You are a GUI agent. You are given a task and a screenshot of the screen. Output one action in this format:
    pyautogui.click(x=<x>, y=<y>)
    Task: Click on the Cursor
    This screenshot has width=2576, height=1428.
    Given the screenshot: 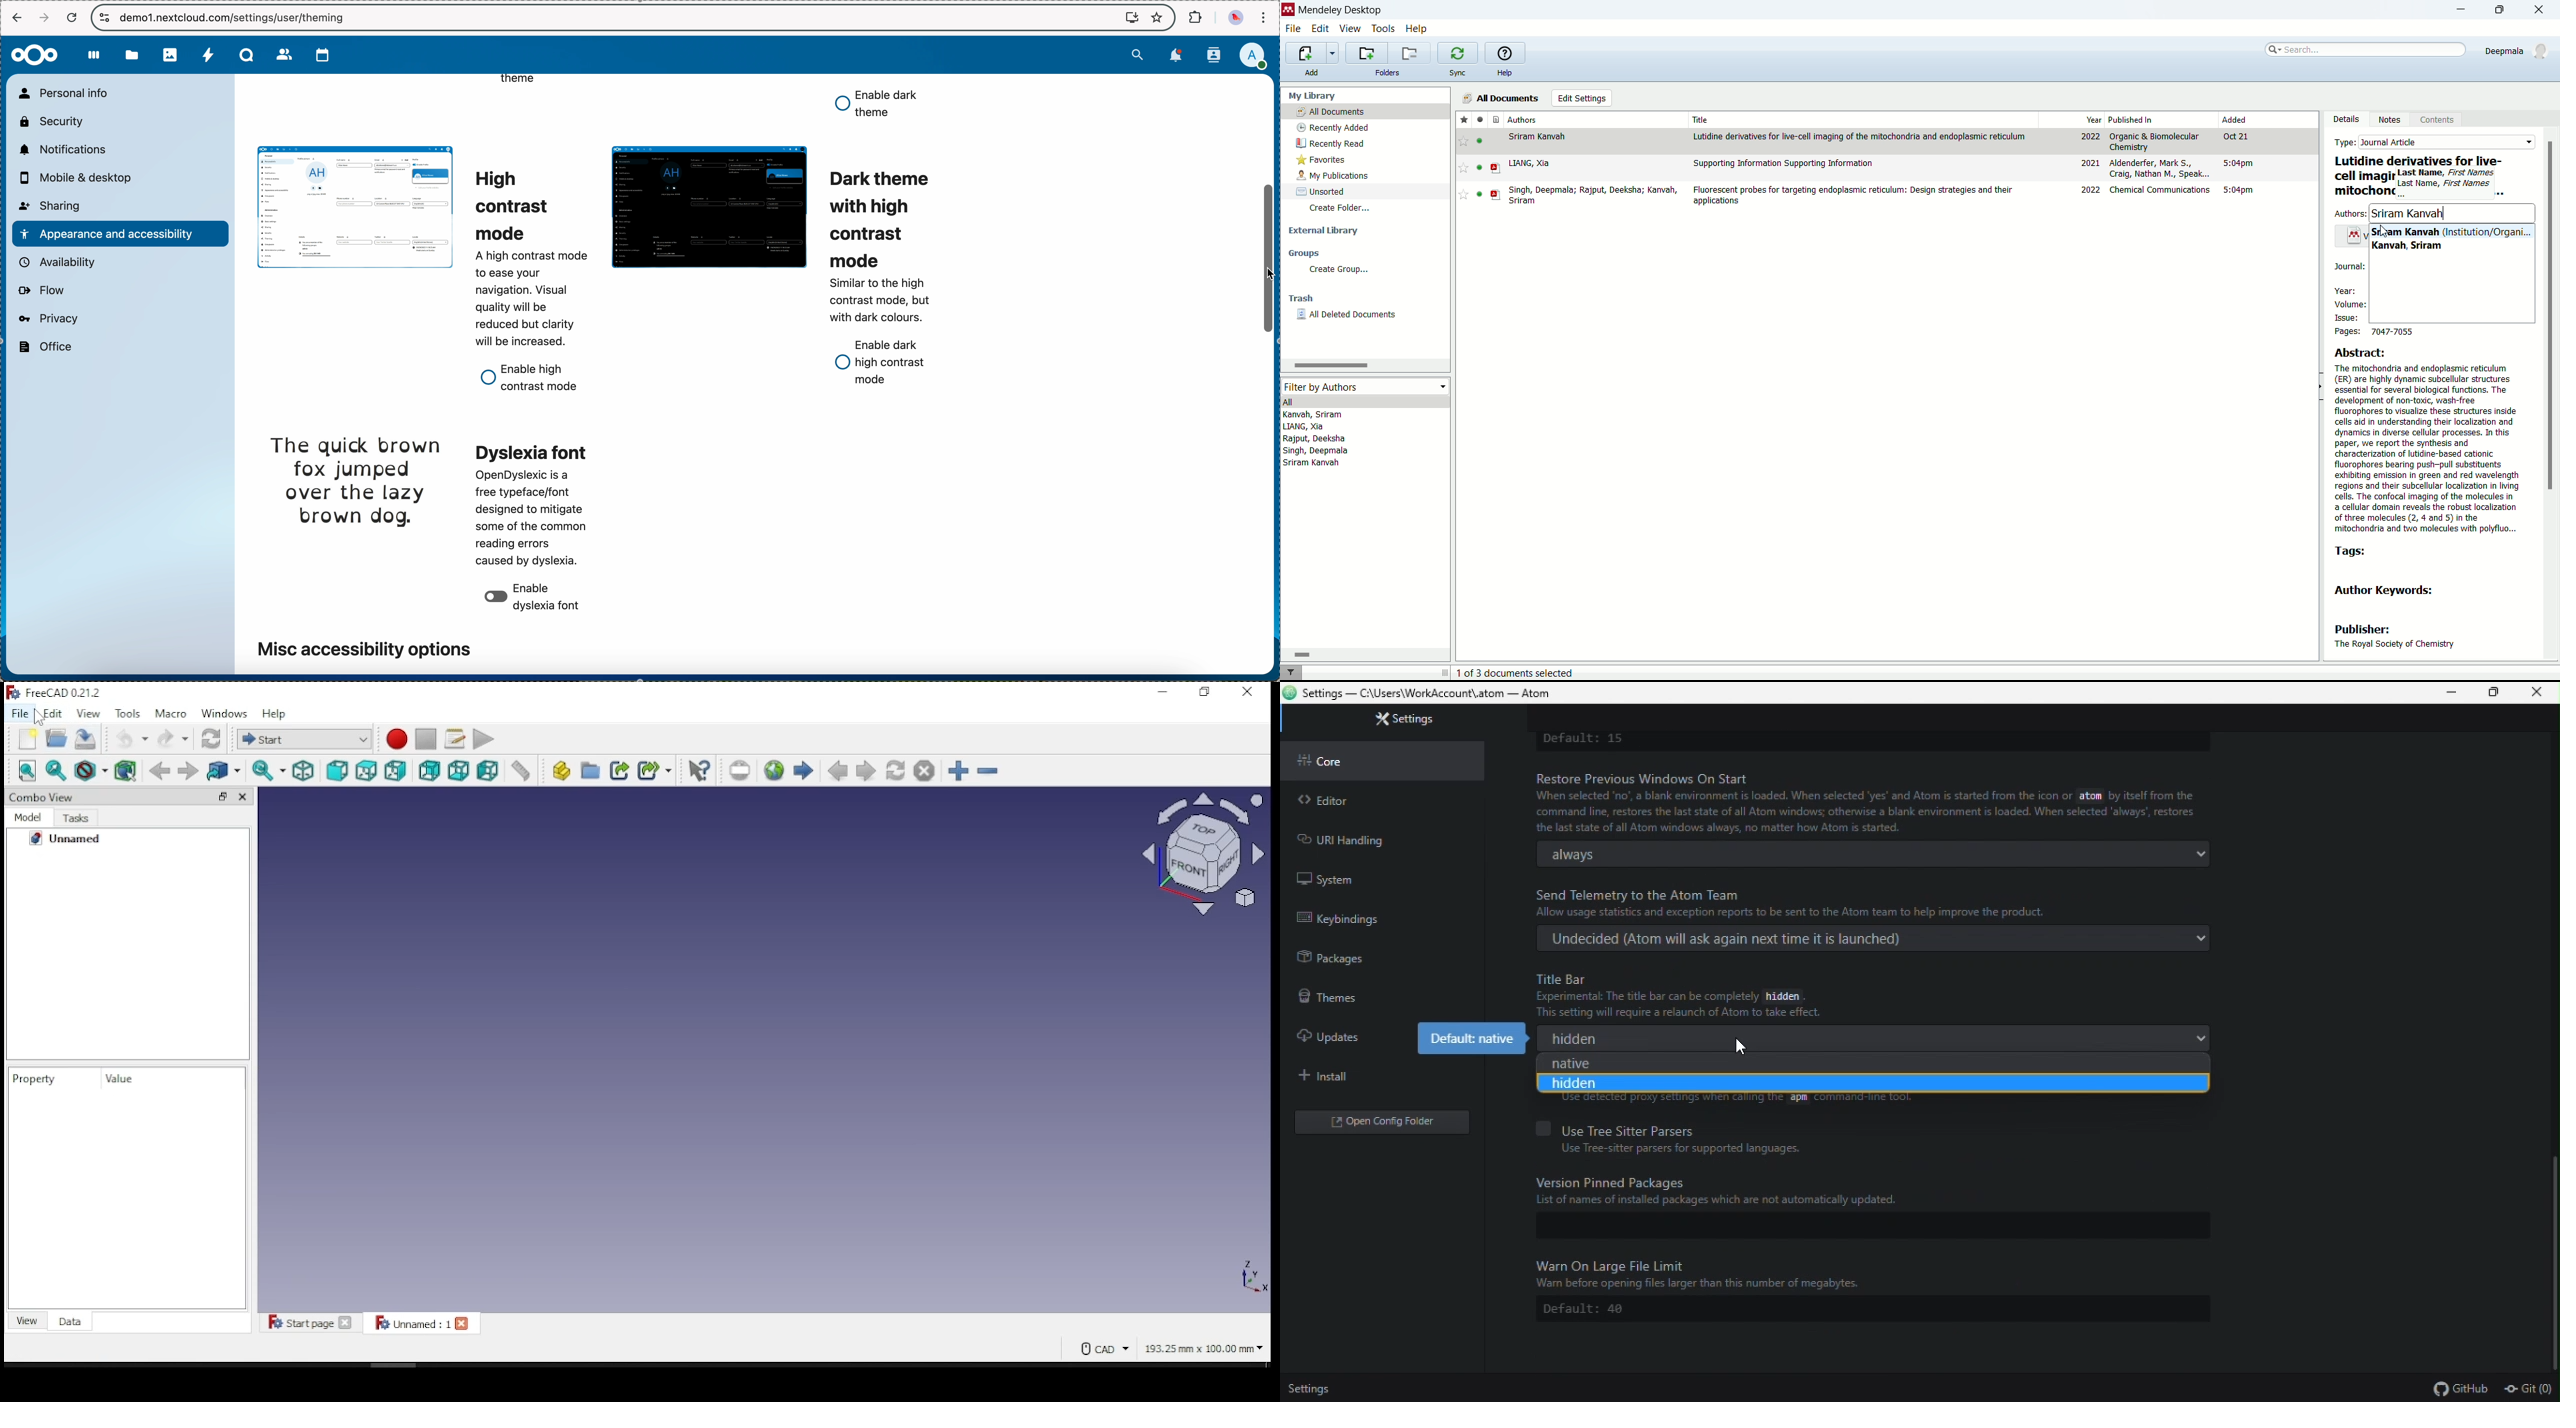 What is the action you would take?
    pyautogui.click(x=2386, y=231)
    